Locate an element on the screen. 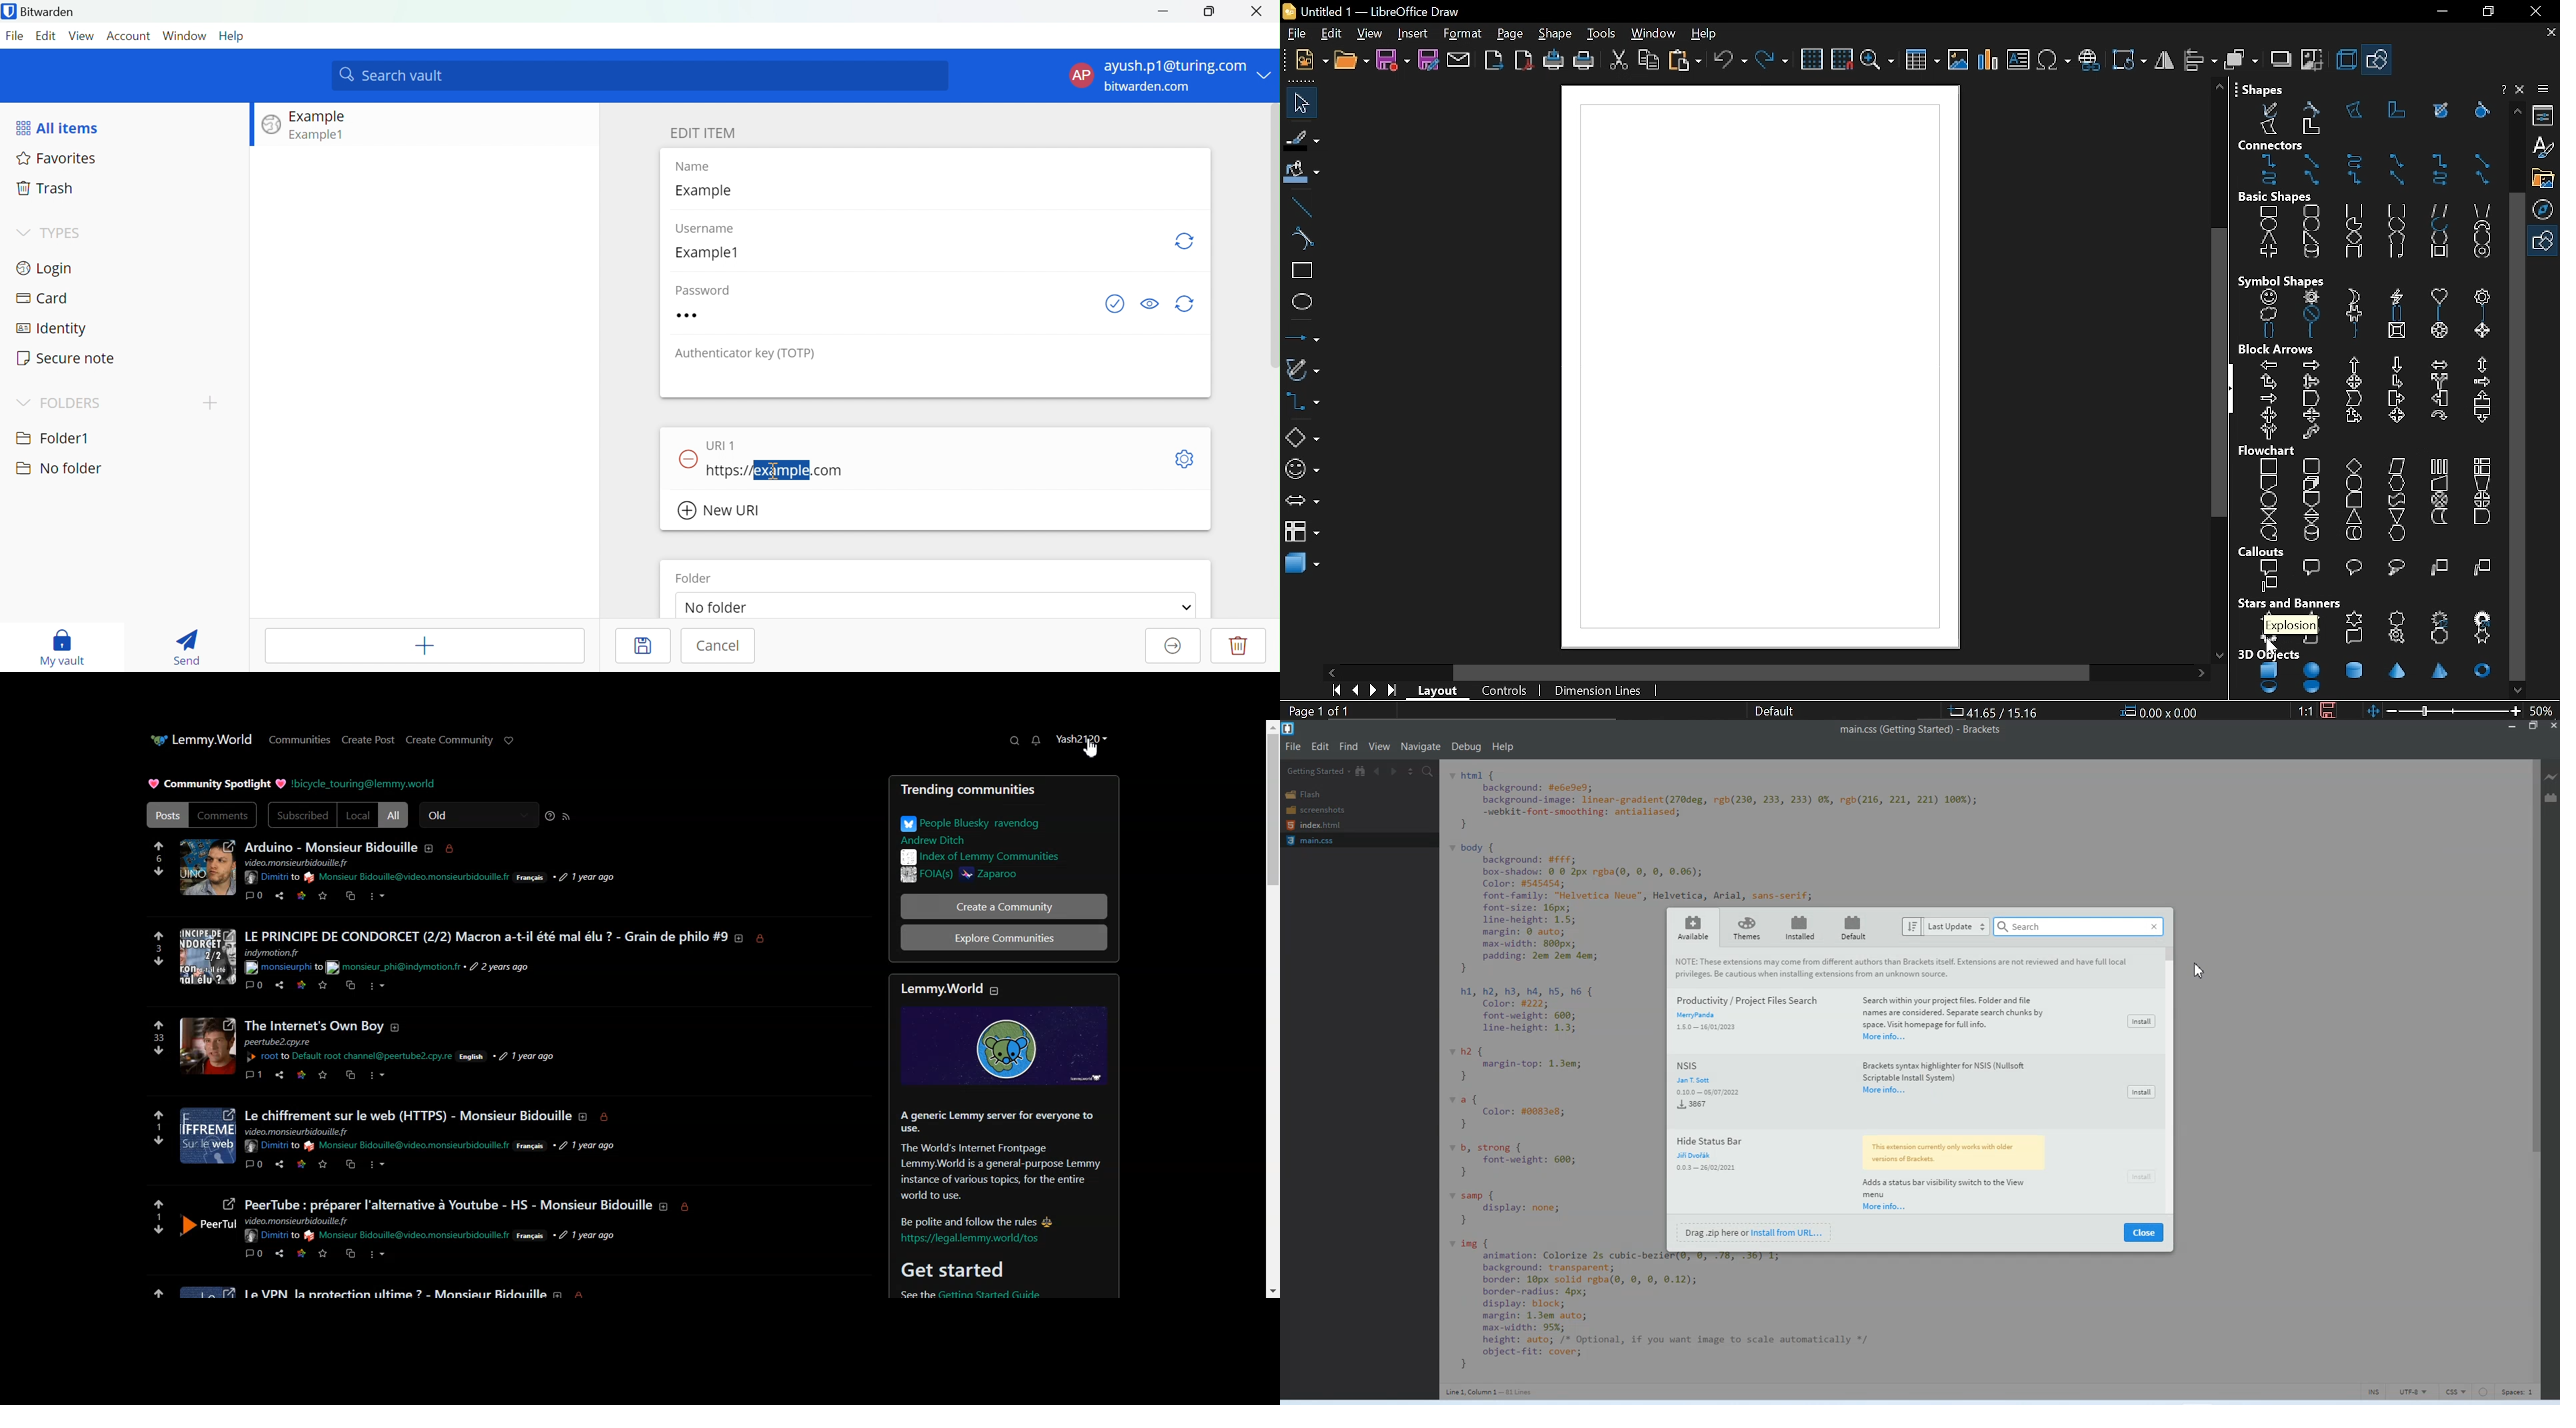 The height and width of the screenshot is (1428, 2576). more is located at coordinates (381, 1076).